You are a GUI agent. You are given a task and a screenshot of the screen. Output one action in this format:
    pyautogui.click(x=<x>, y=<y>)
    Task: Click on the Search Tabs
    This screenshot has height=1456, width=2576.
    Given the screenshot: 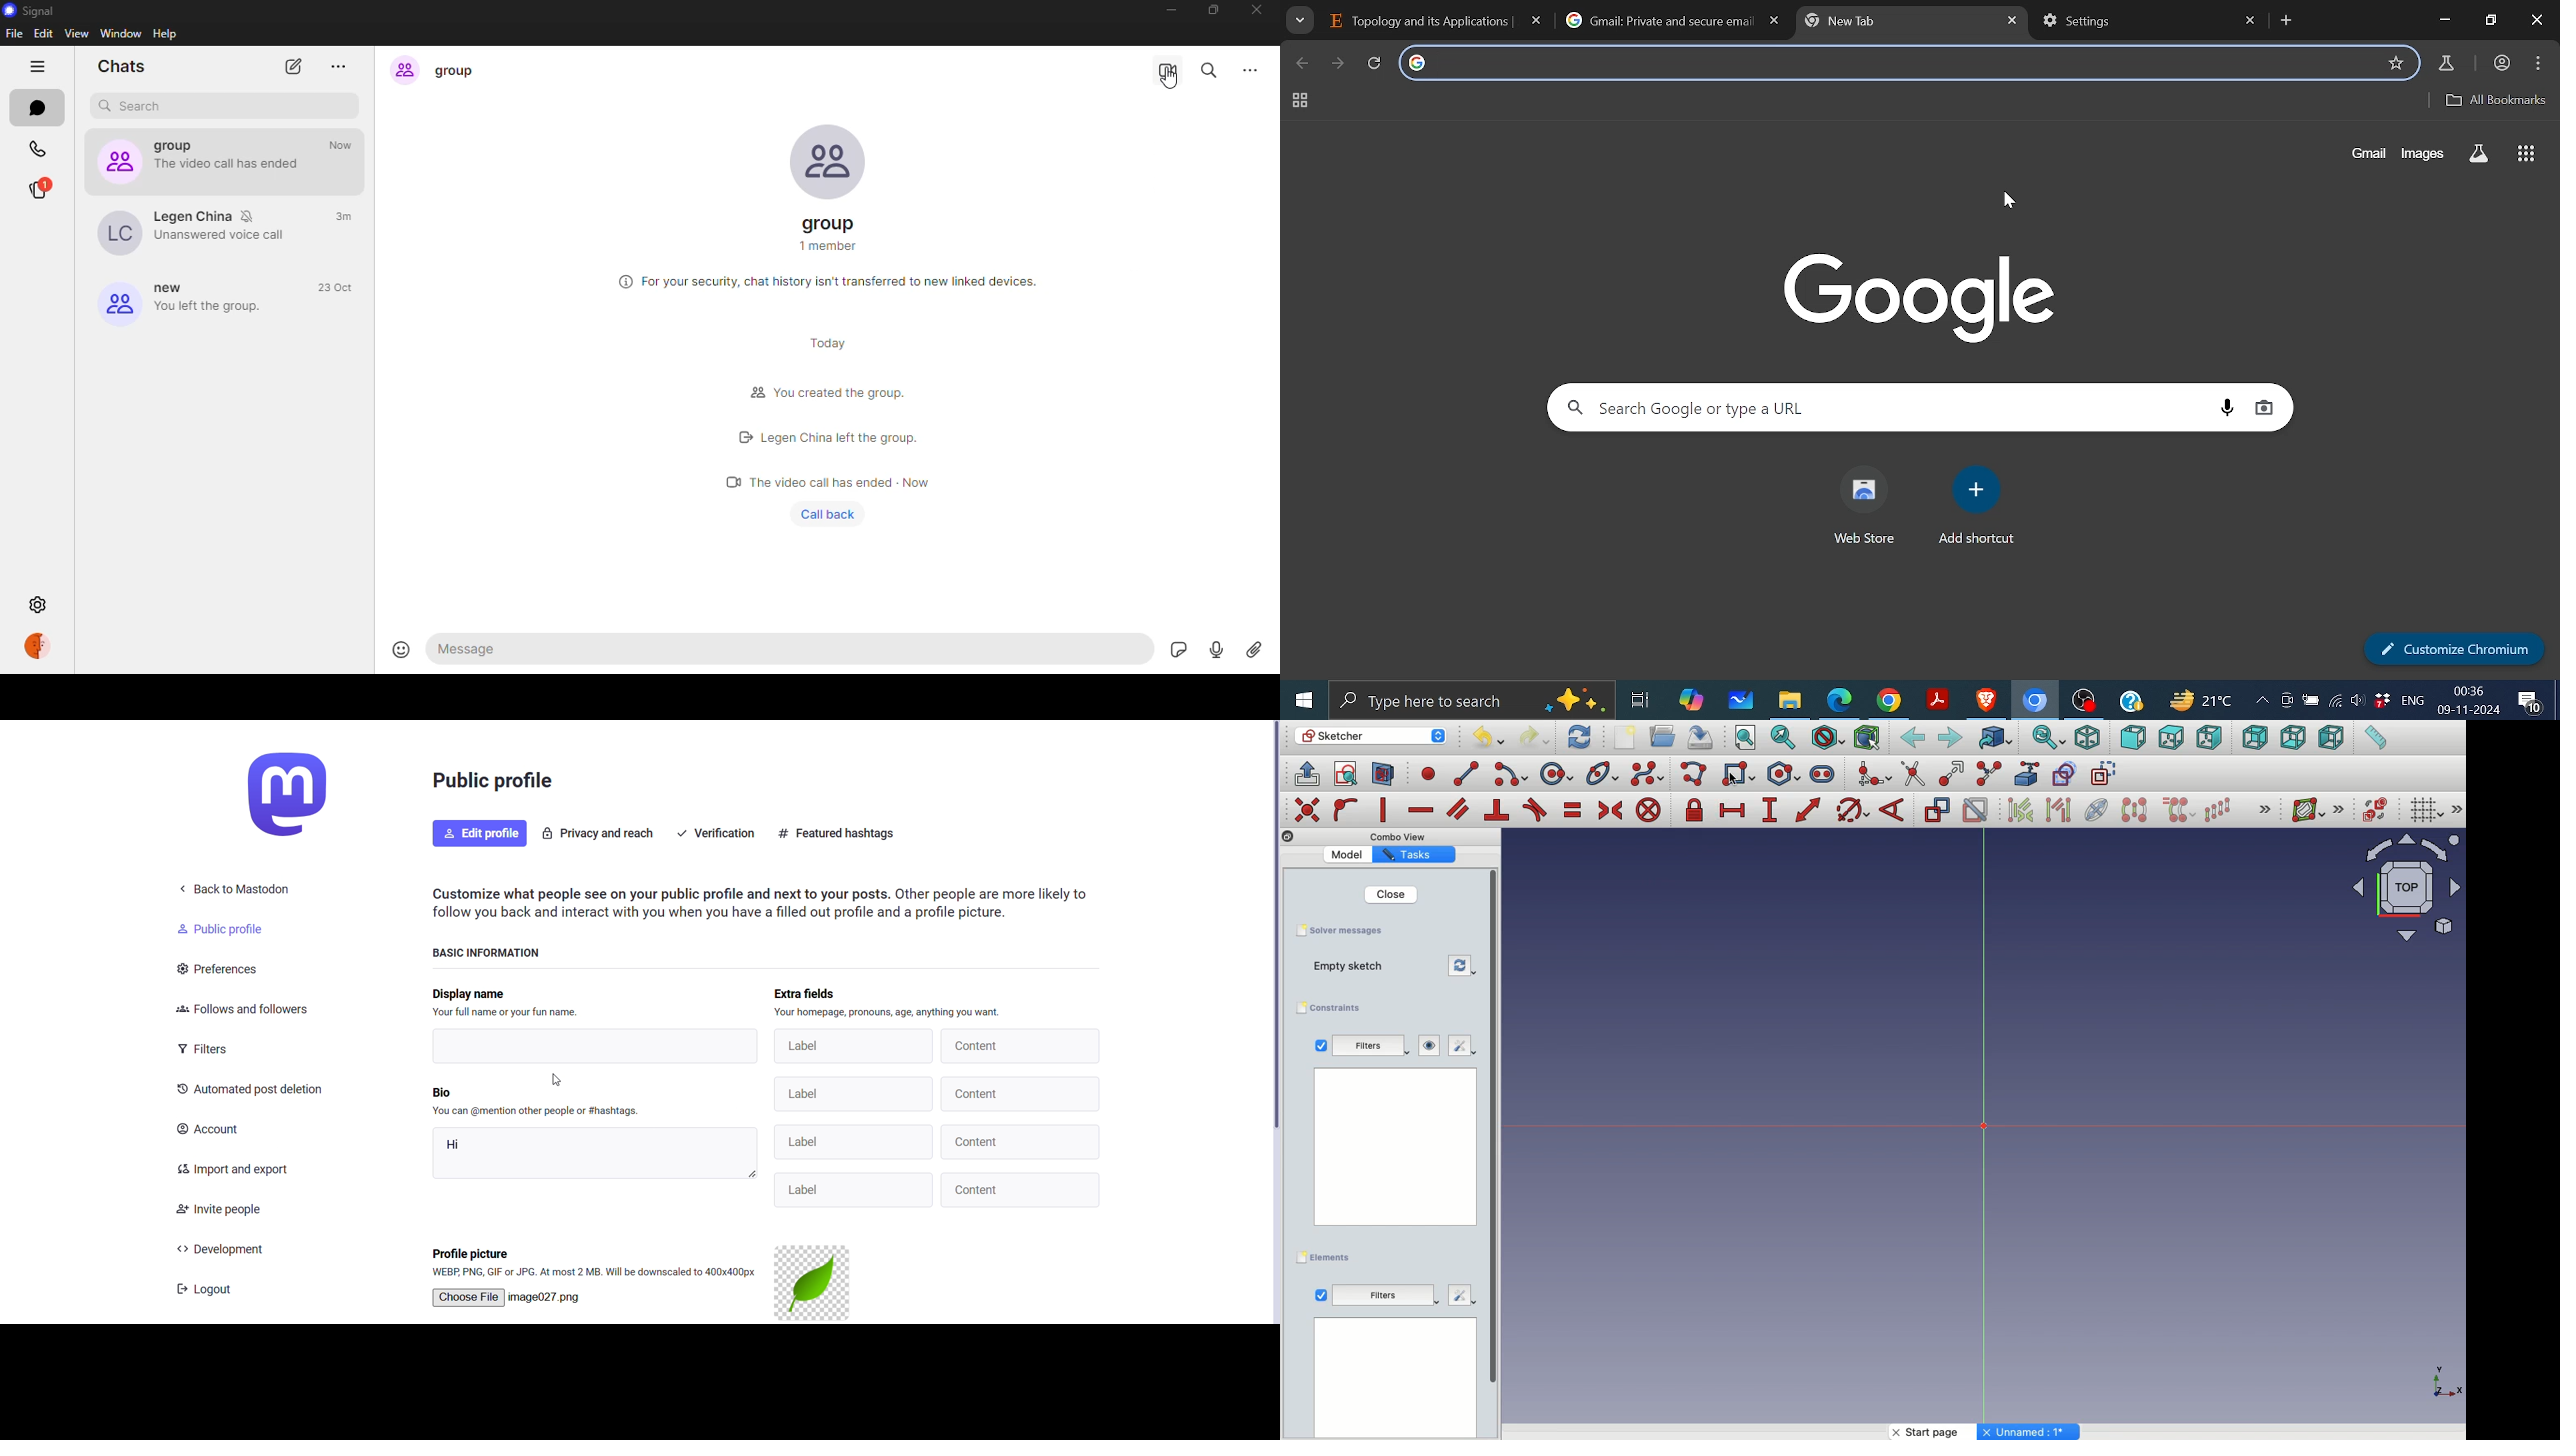 What is the action you would take?
    pyautogui.click(x=1300, y=20)
    